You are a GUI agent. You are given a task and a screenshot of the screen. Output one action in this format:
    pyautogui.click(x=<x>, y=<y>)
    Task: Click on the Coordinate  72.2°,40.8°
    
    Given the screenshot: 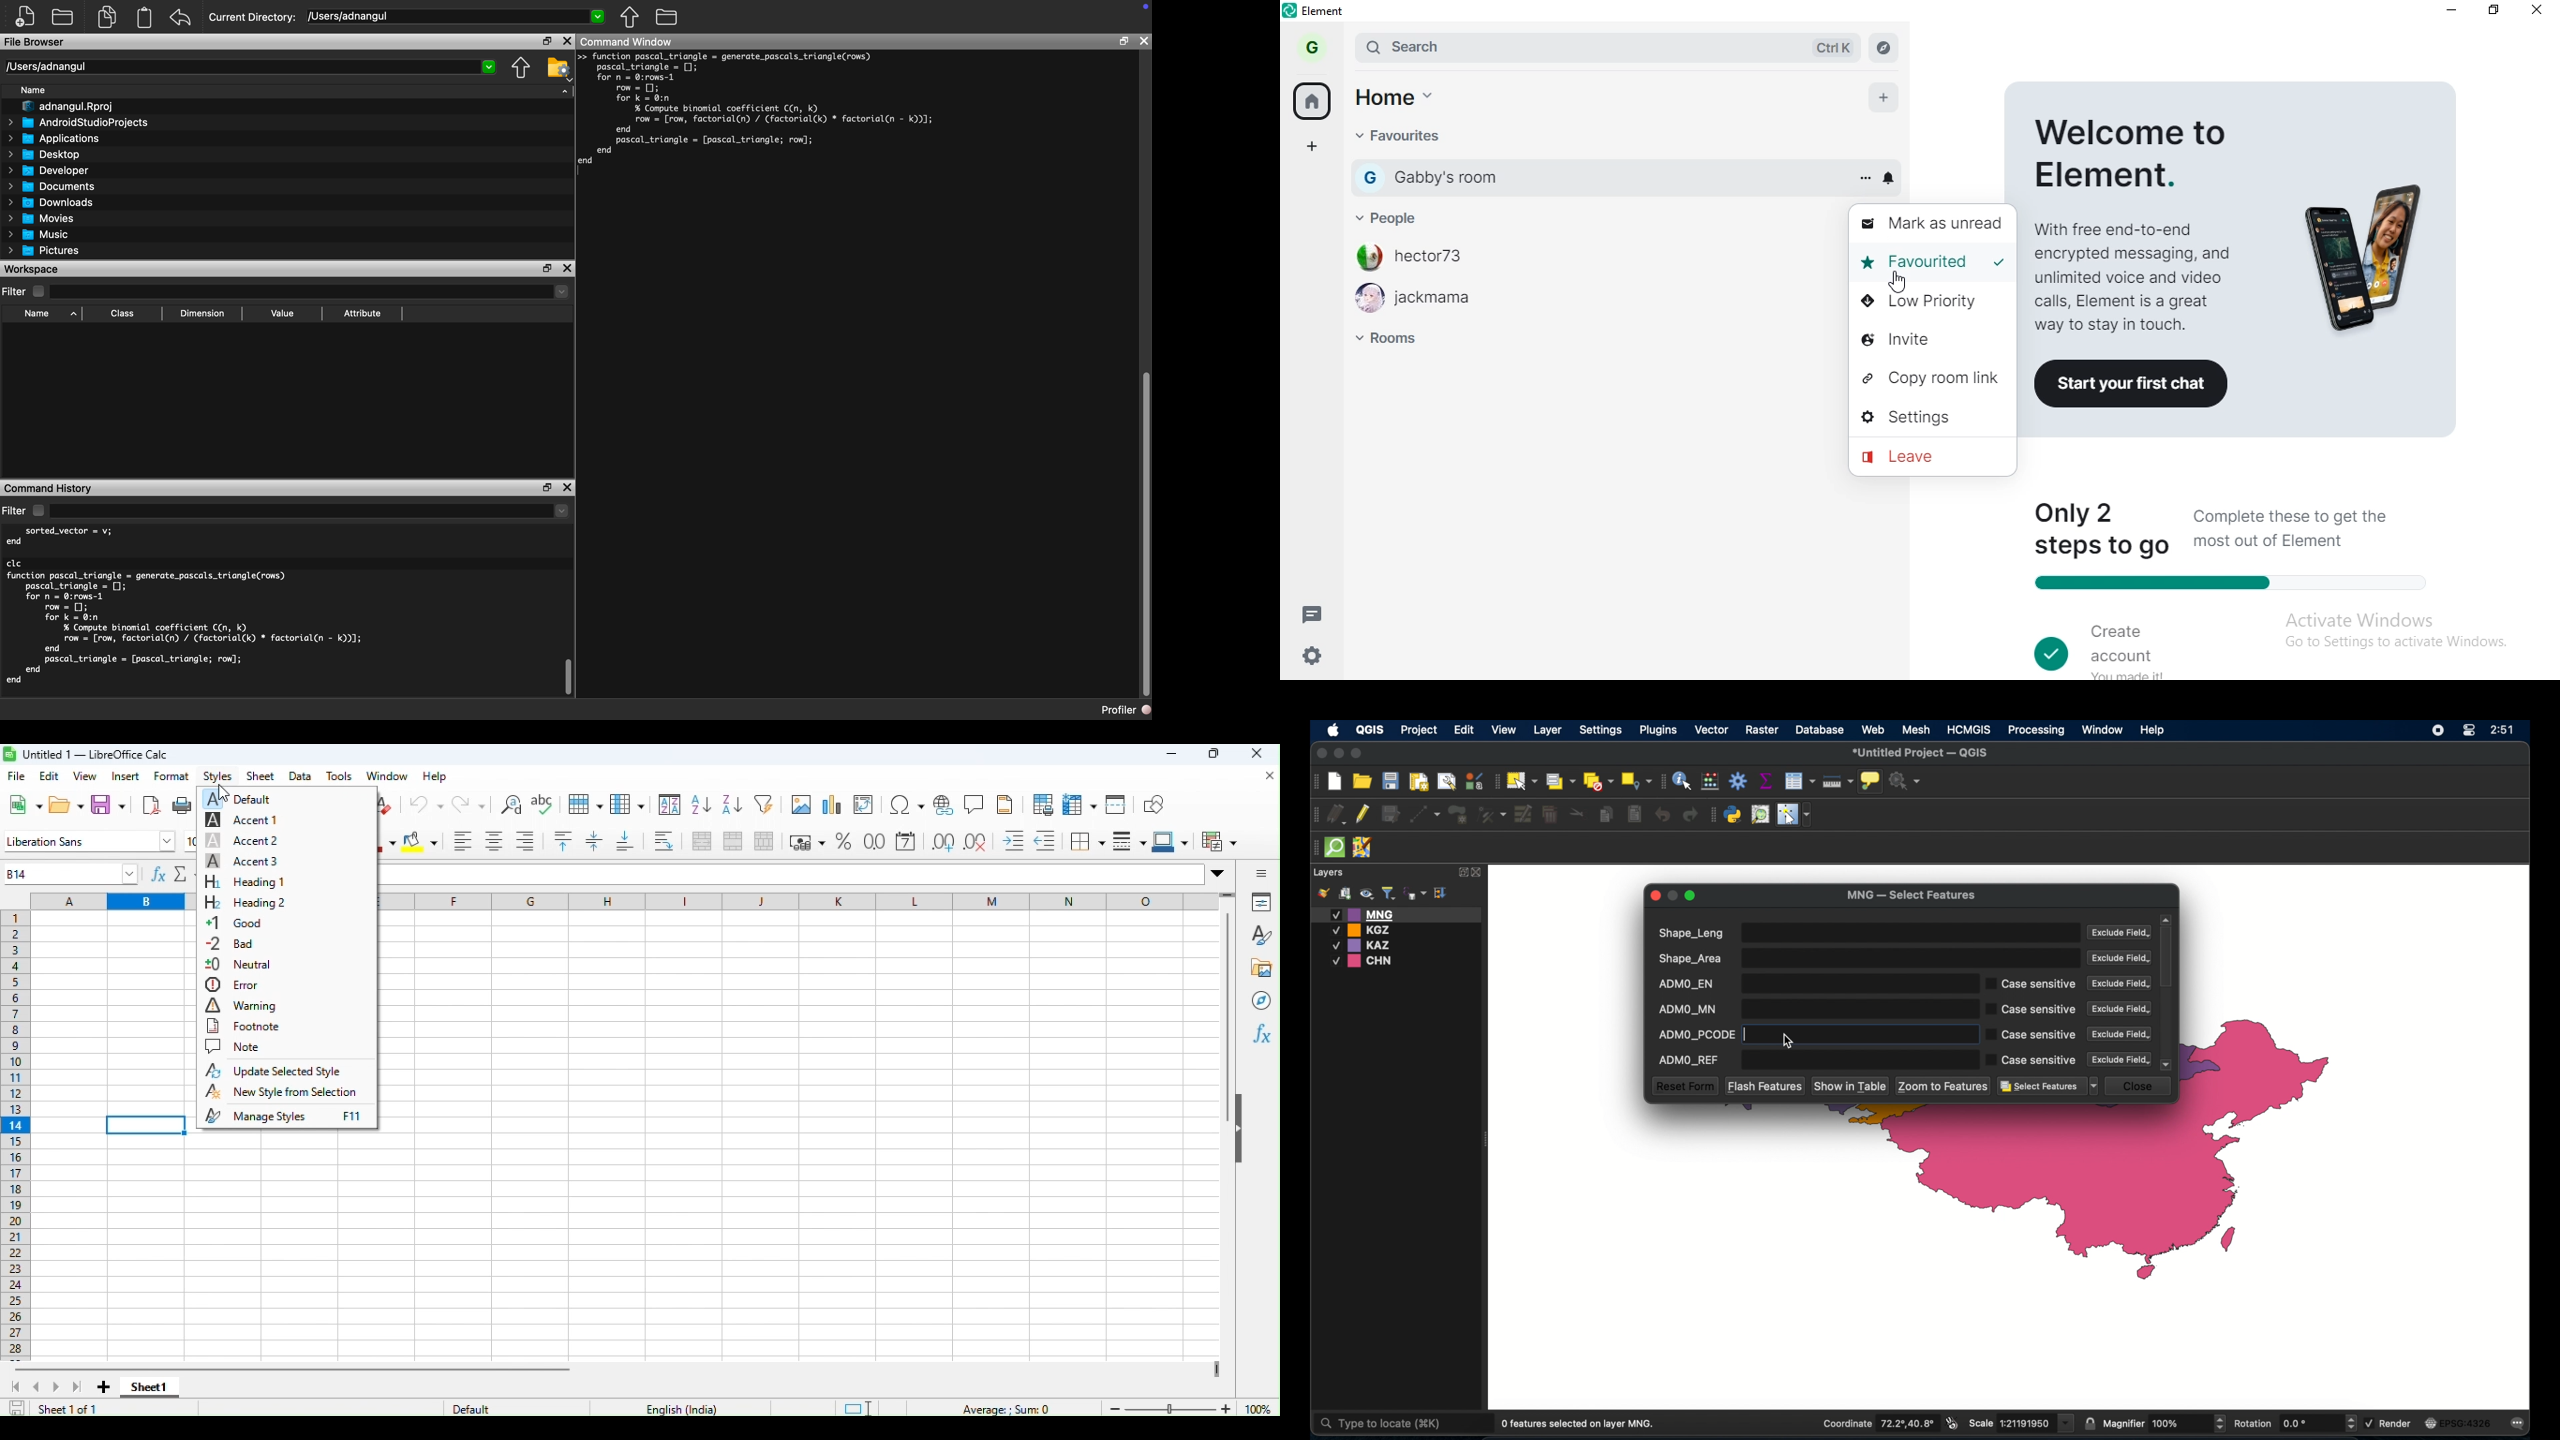 What is the action you would take?
    pyautogui.click(x=1877, y=1423)
    